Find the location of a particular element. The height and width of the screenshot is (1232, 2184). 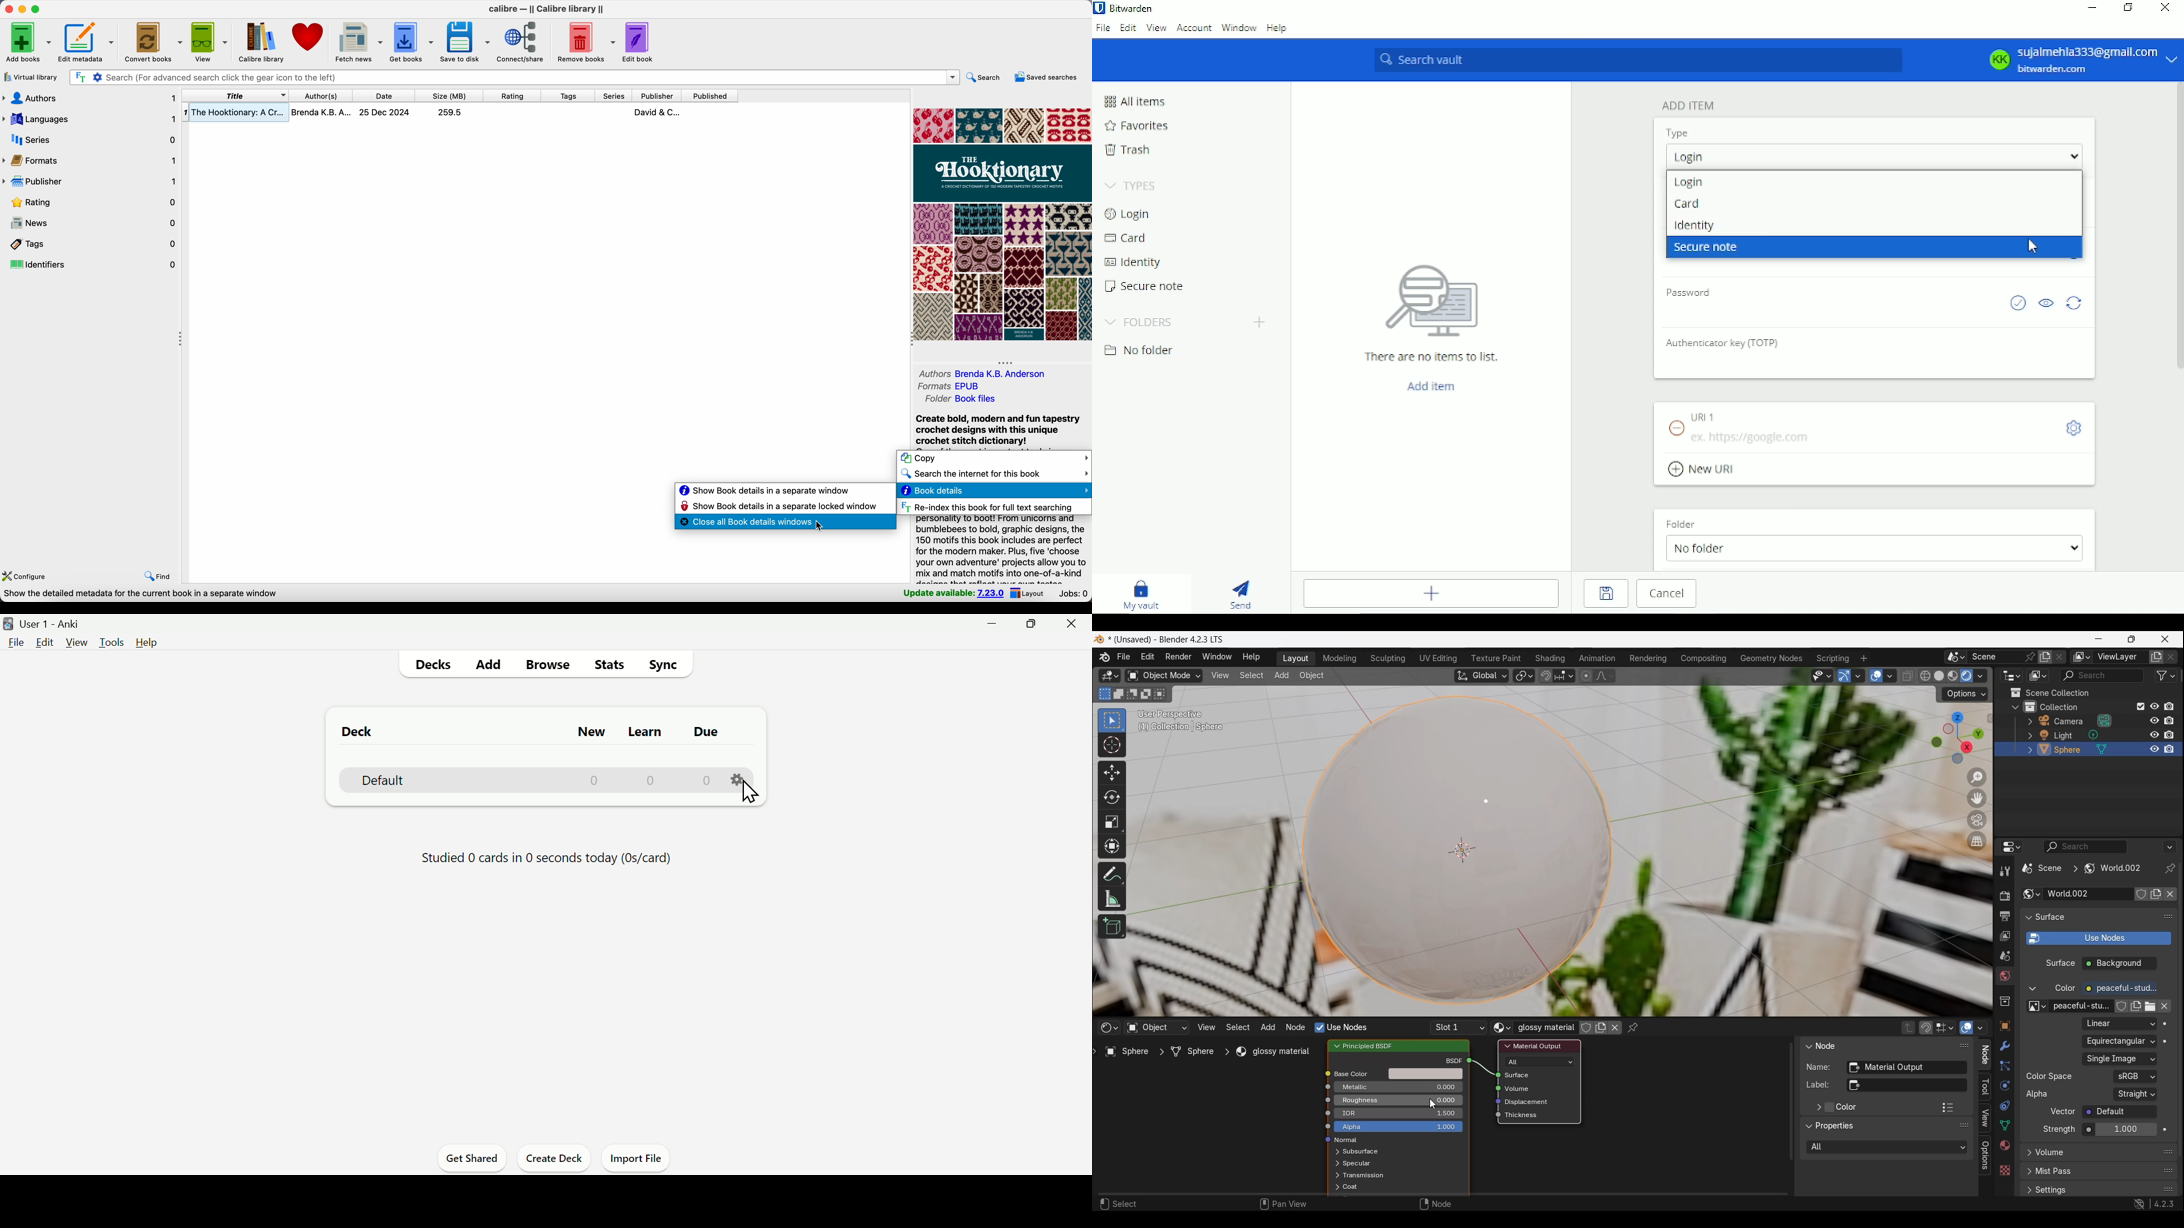

Authenticator key (TOTP) is located at coordinates (1727, 347).